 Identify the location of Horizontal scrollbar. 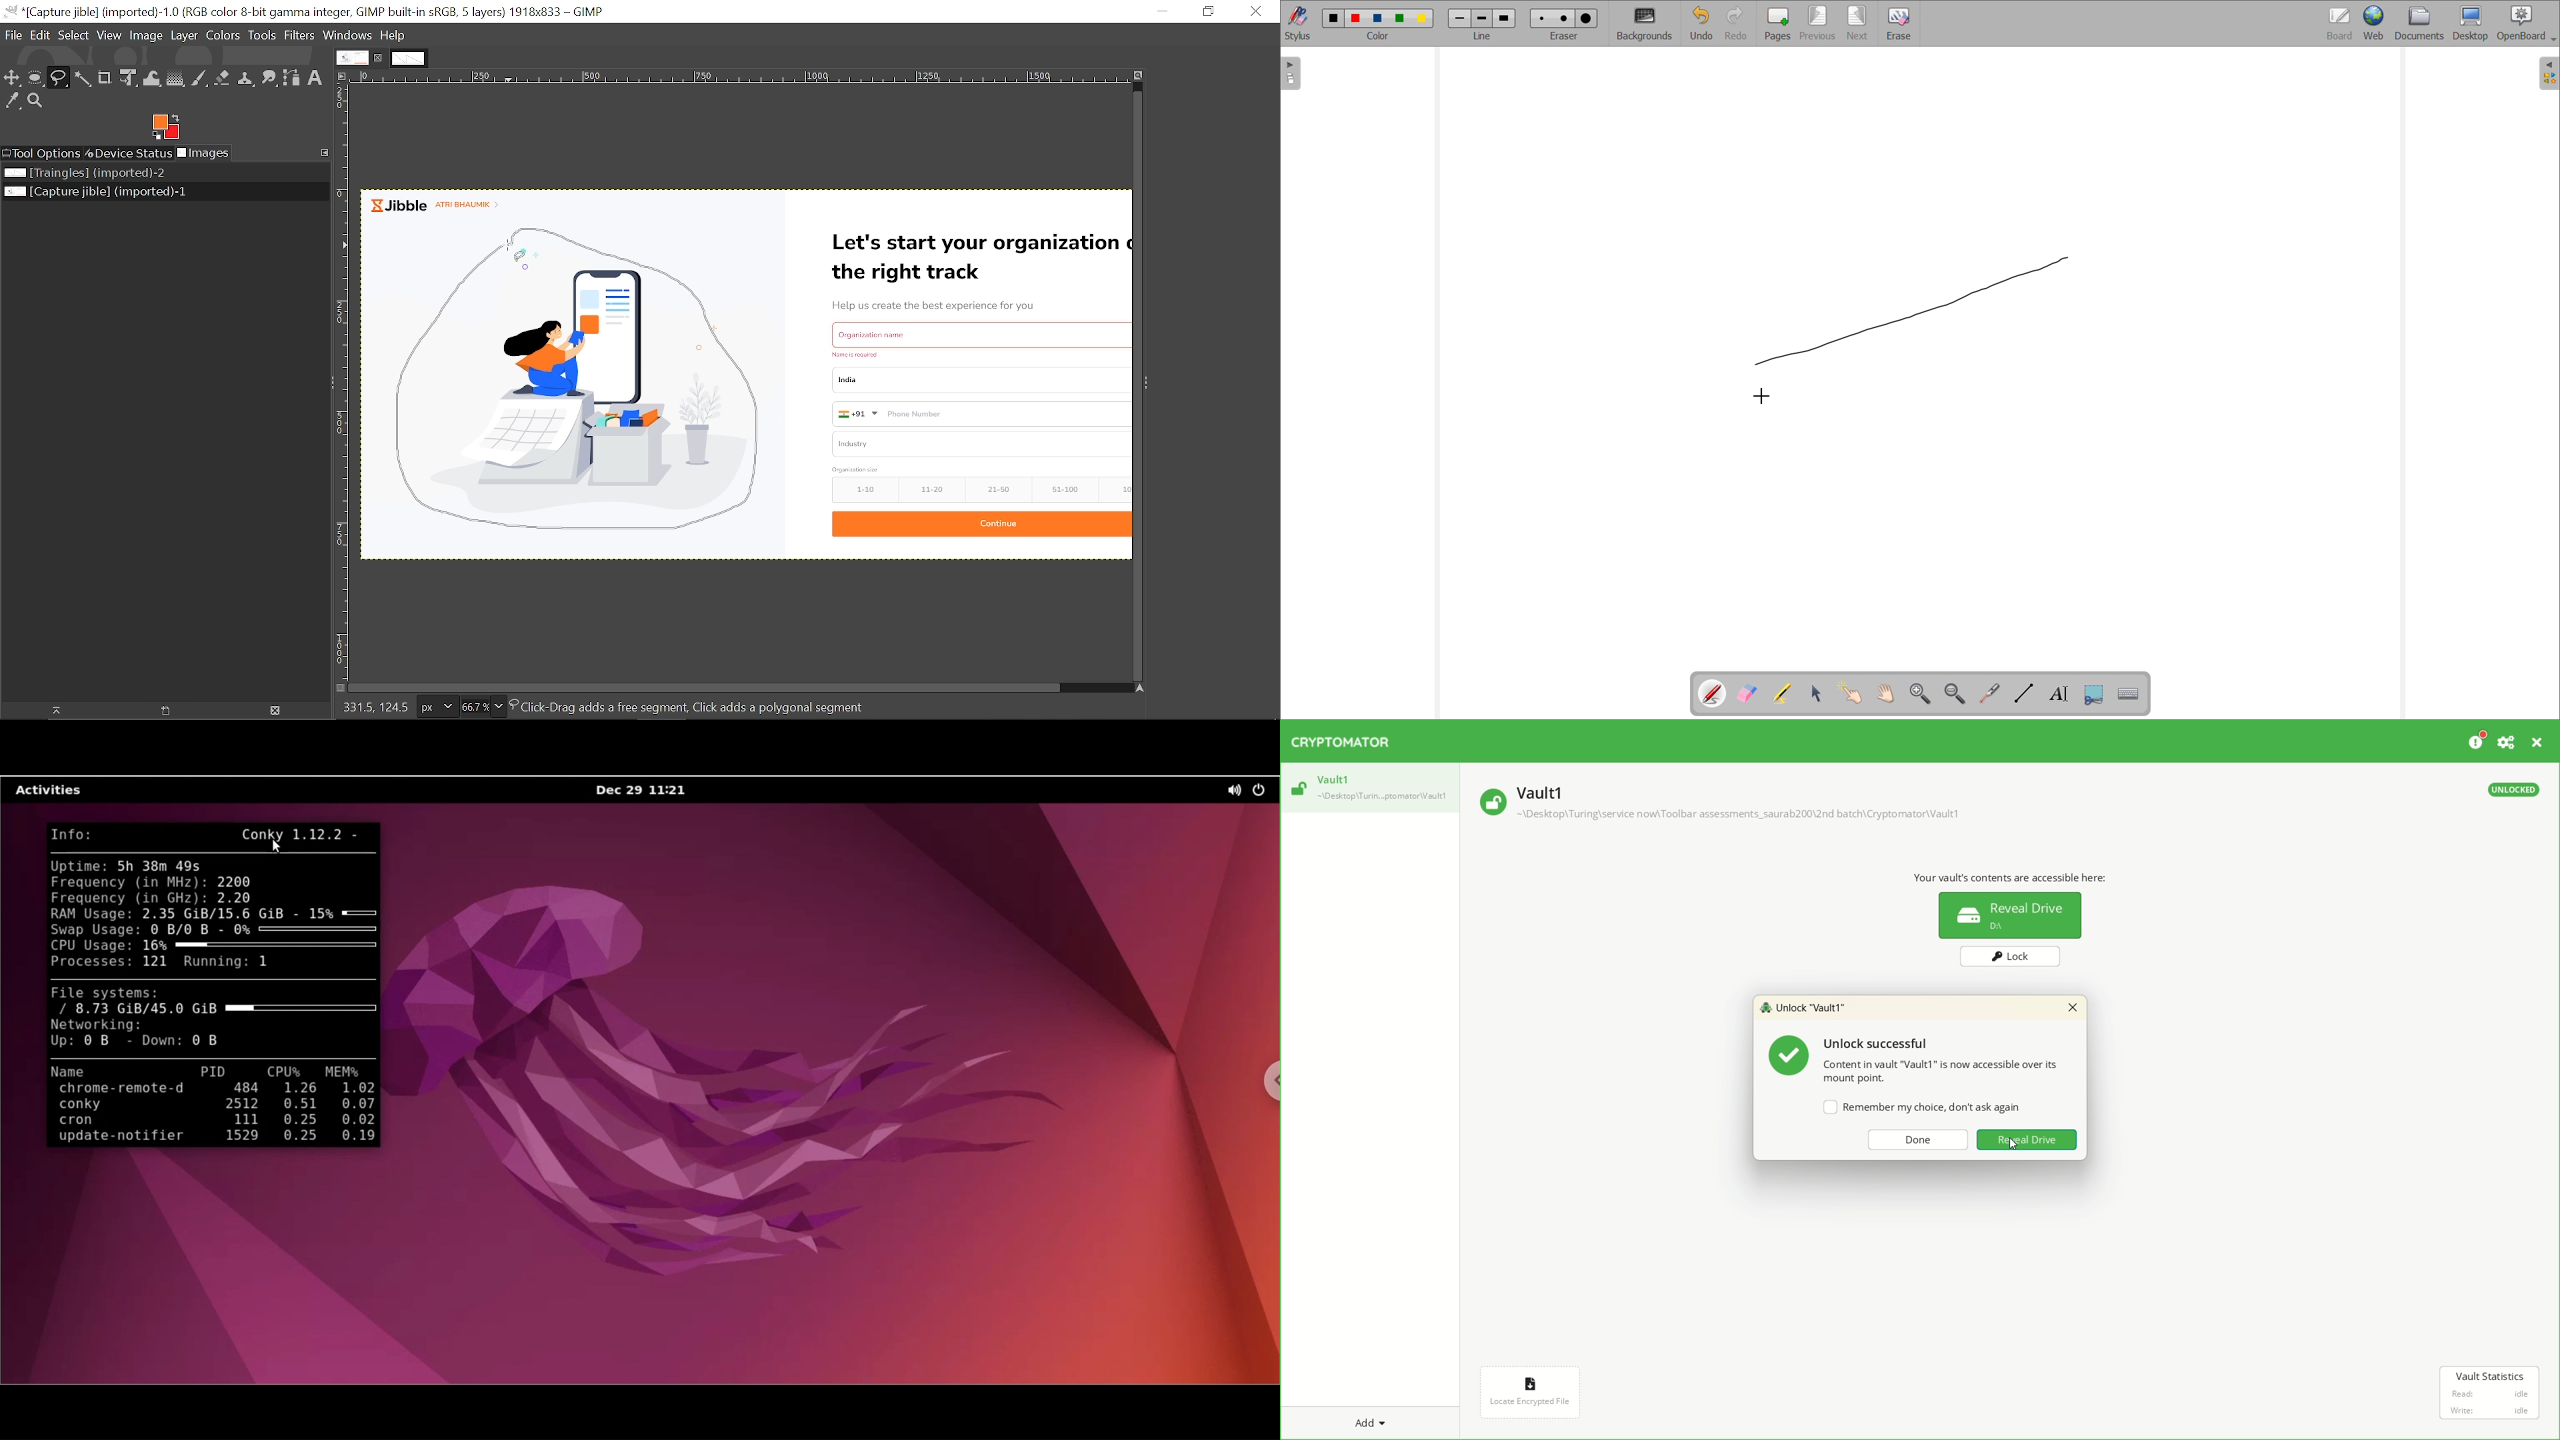
(702, 688).